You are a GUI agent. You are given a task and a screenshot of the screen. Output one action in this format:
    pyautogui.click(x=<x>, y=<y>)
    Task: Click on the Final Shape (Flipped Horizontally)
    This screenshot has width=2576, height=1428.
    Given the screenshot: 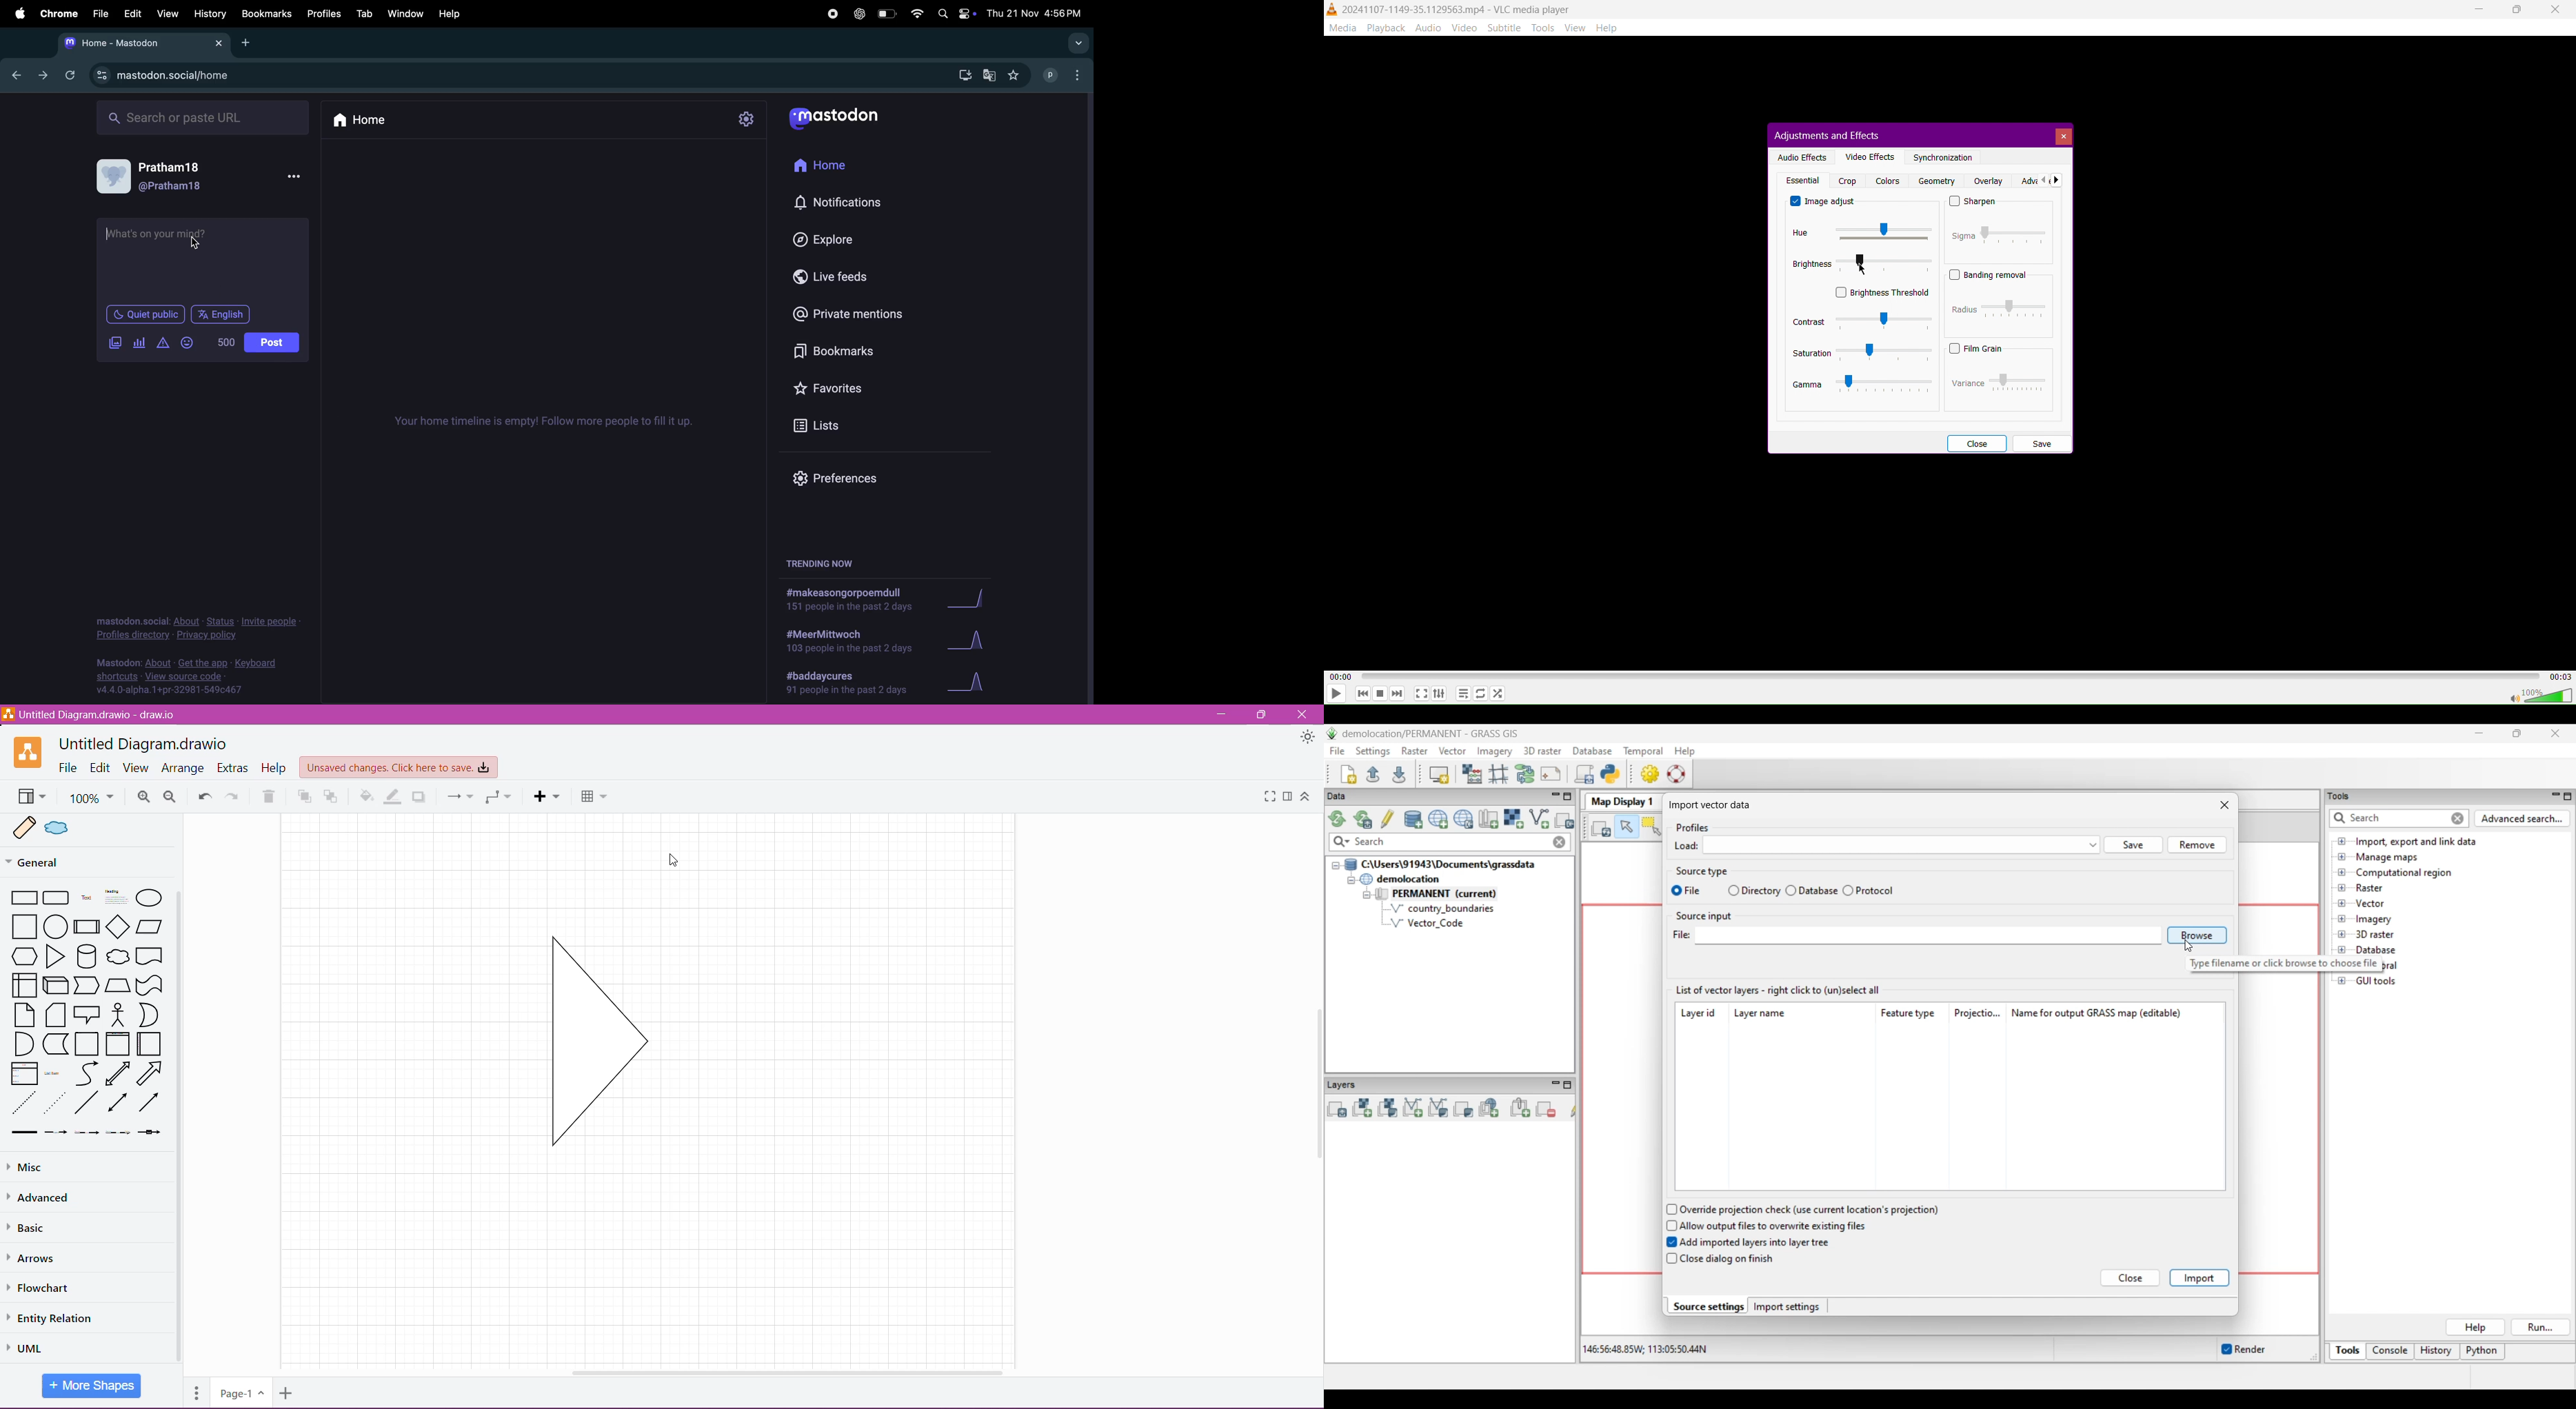 What is the action you would take?
    pyautogui.click(x=604, y=1044)
    